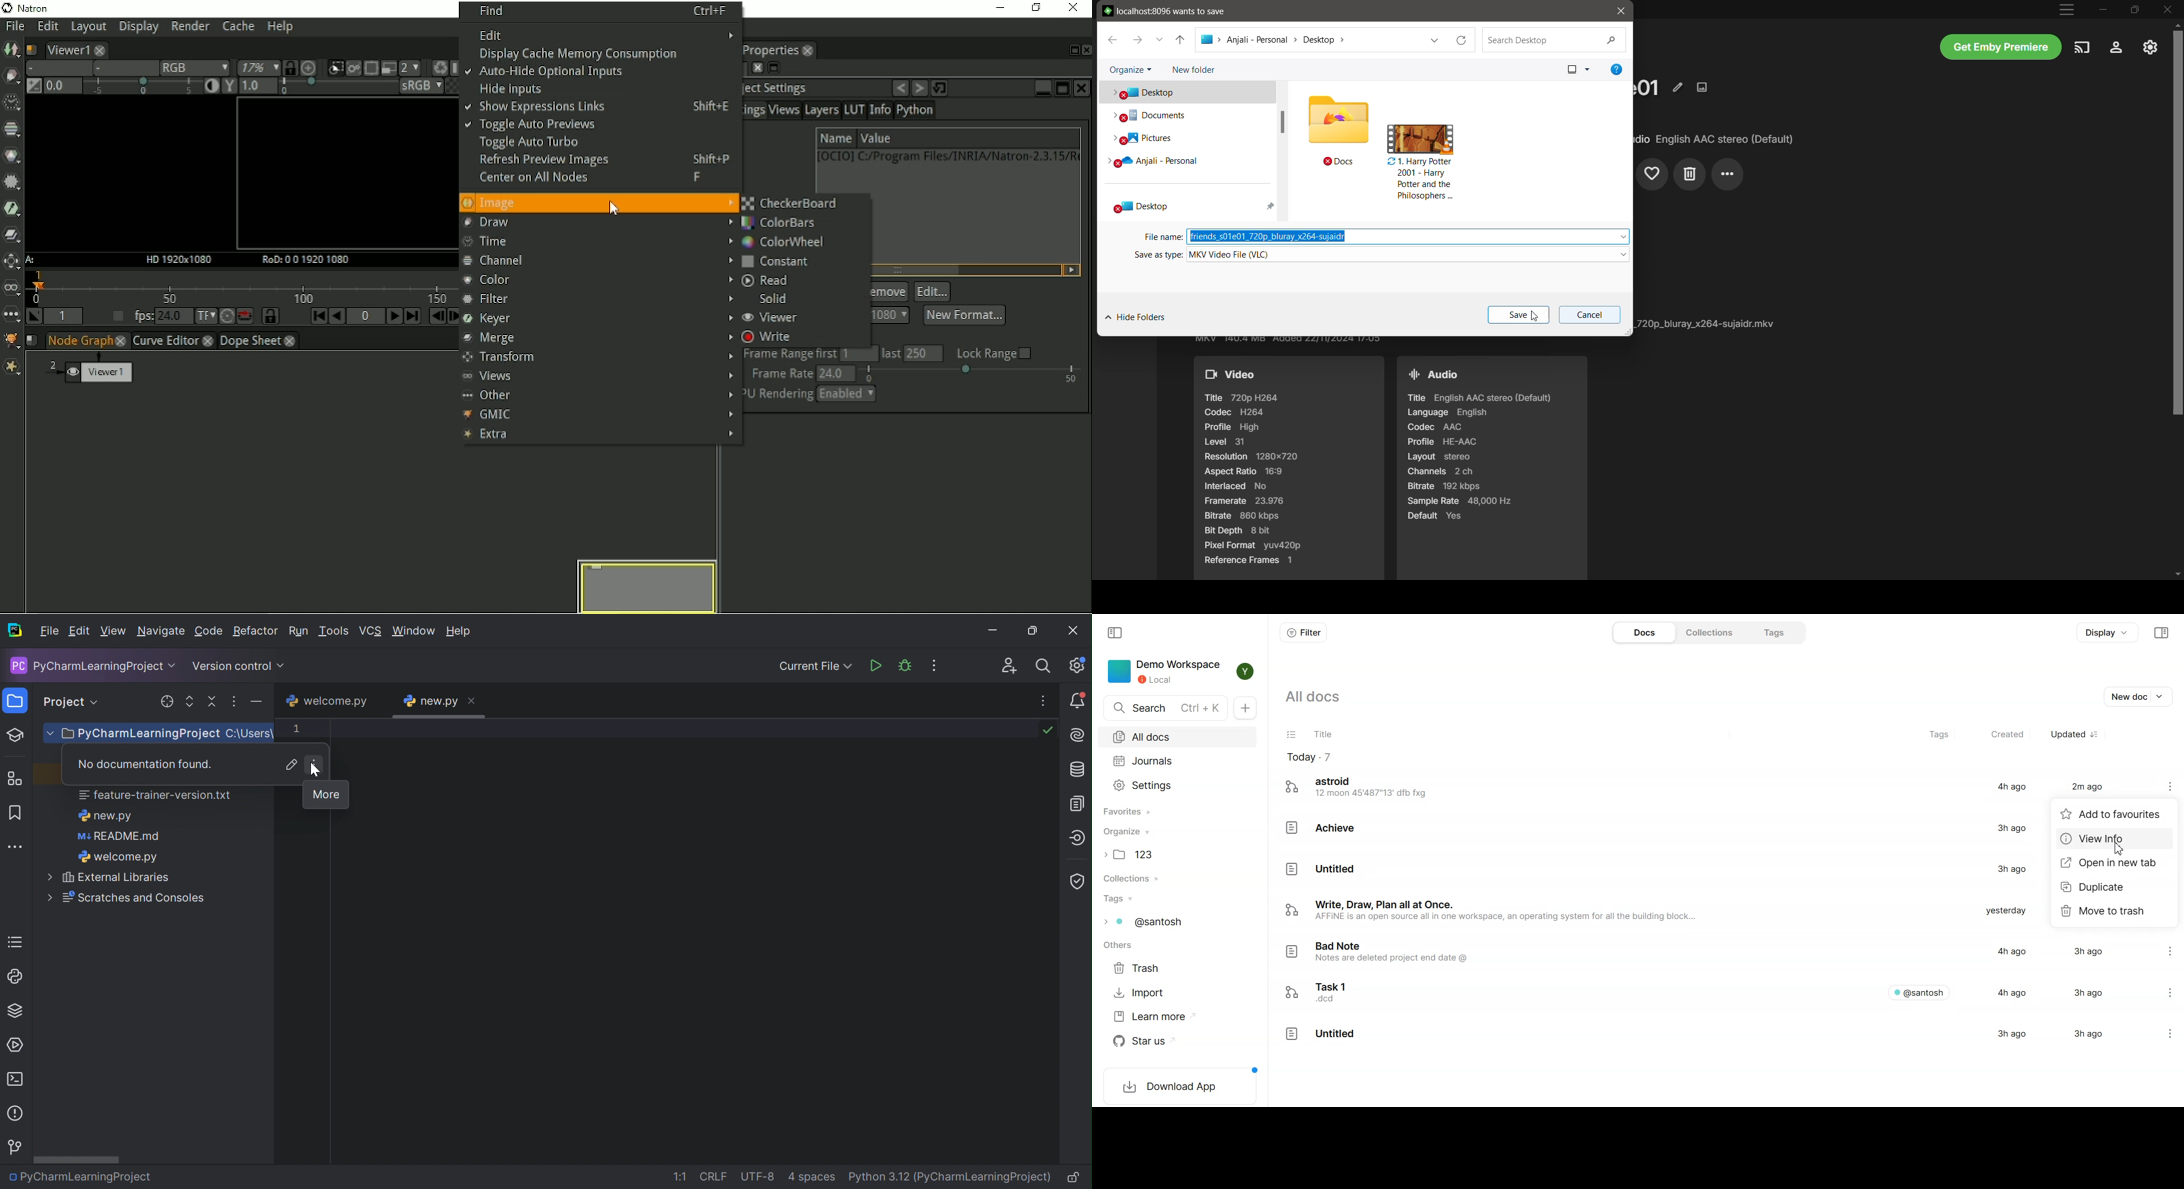  Describe the element at coordinates (1111, 39) in the screenshot. I see `Back` at that location.